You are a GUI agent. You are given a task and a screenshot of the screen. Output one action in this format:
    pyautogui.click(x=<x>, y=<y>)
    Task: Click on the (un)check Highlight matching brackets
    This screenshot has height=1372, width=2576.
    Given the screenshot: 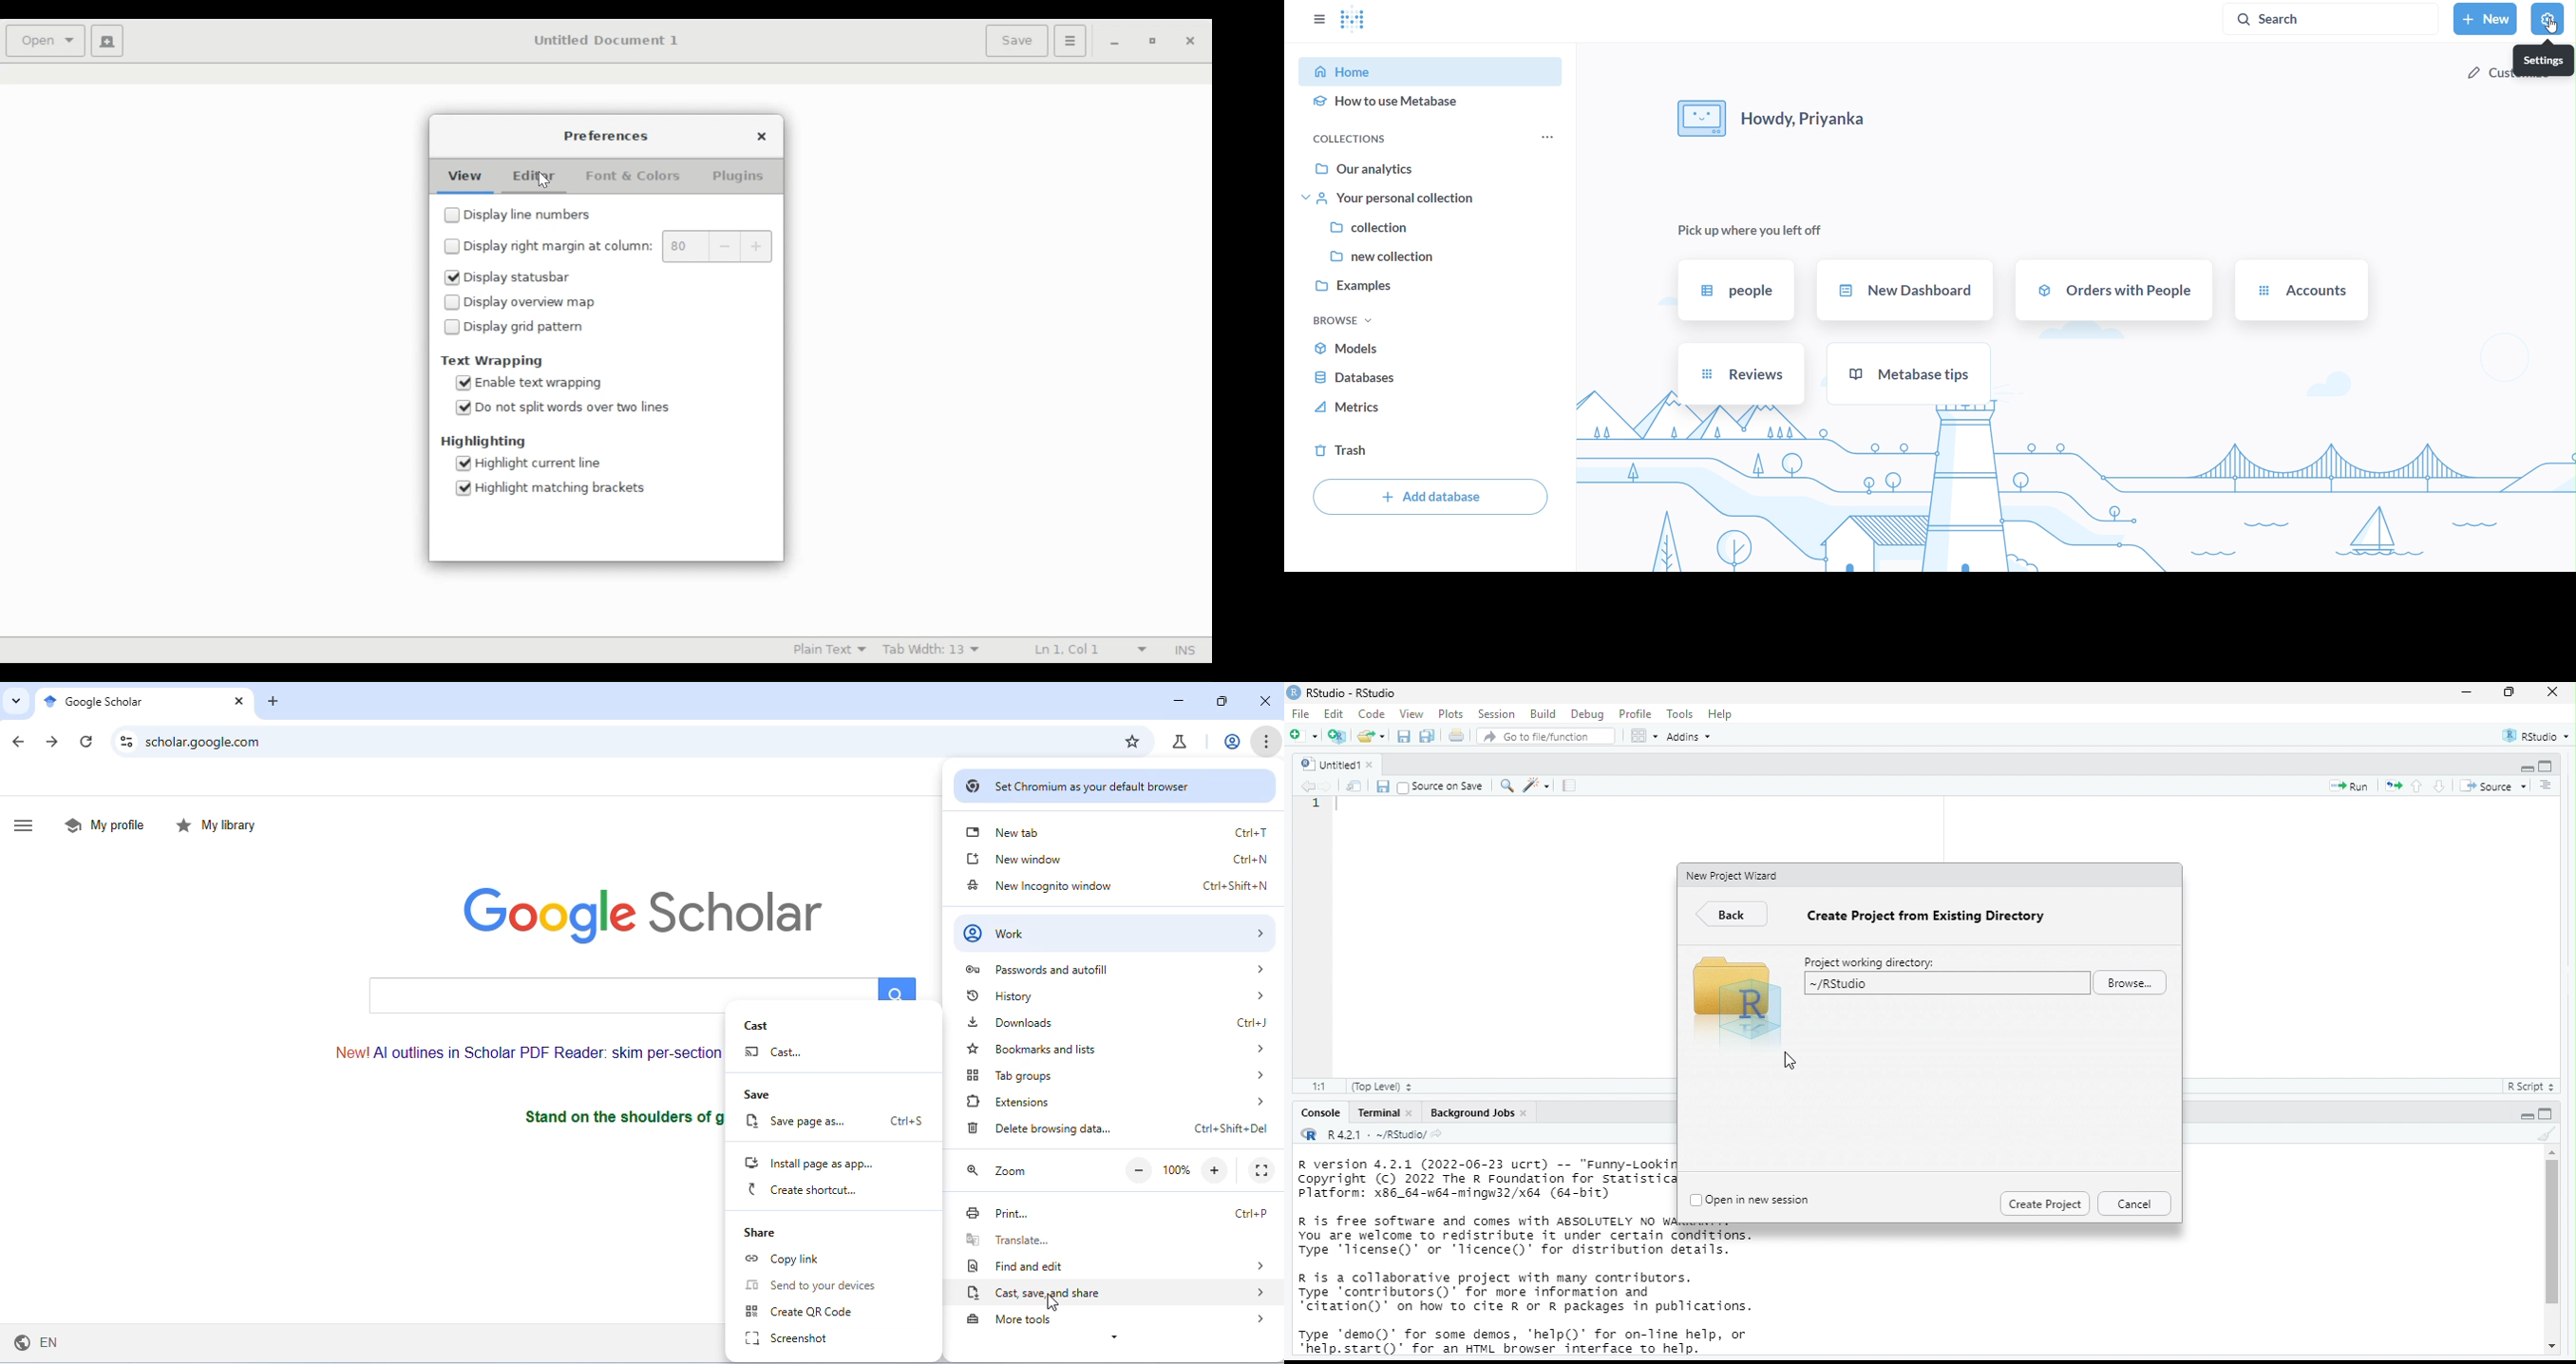 What is the action you would take?
    pyautogui.click(x=569, y=488)
    